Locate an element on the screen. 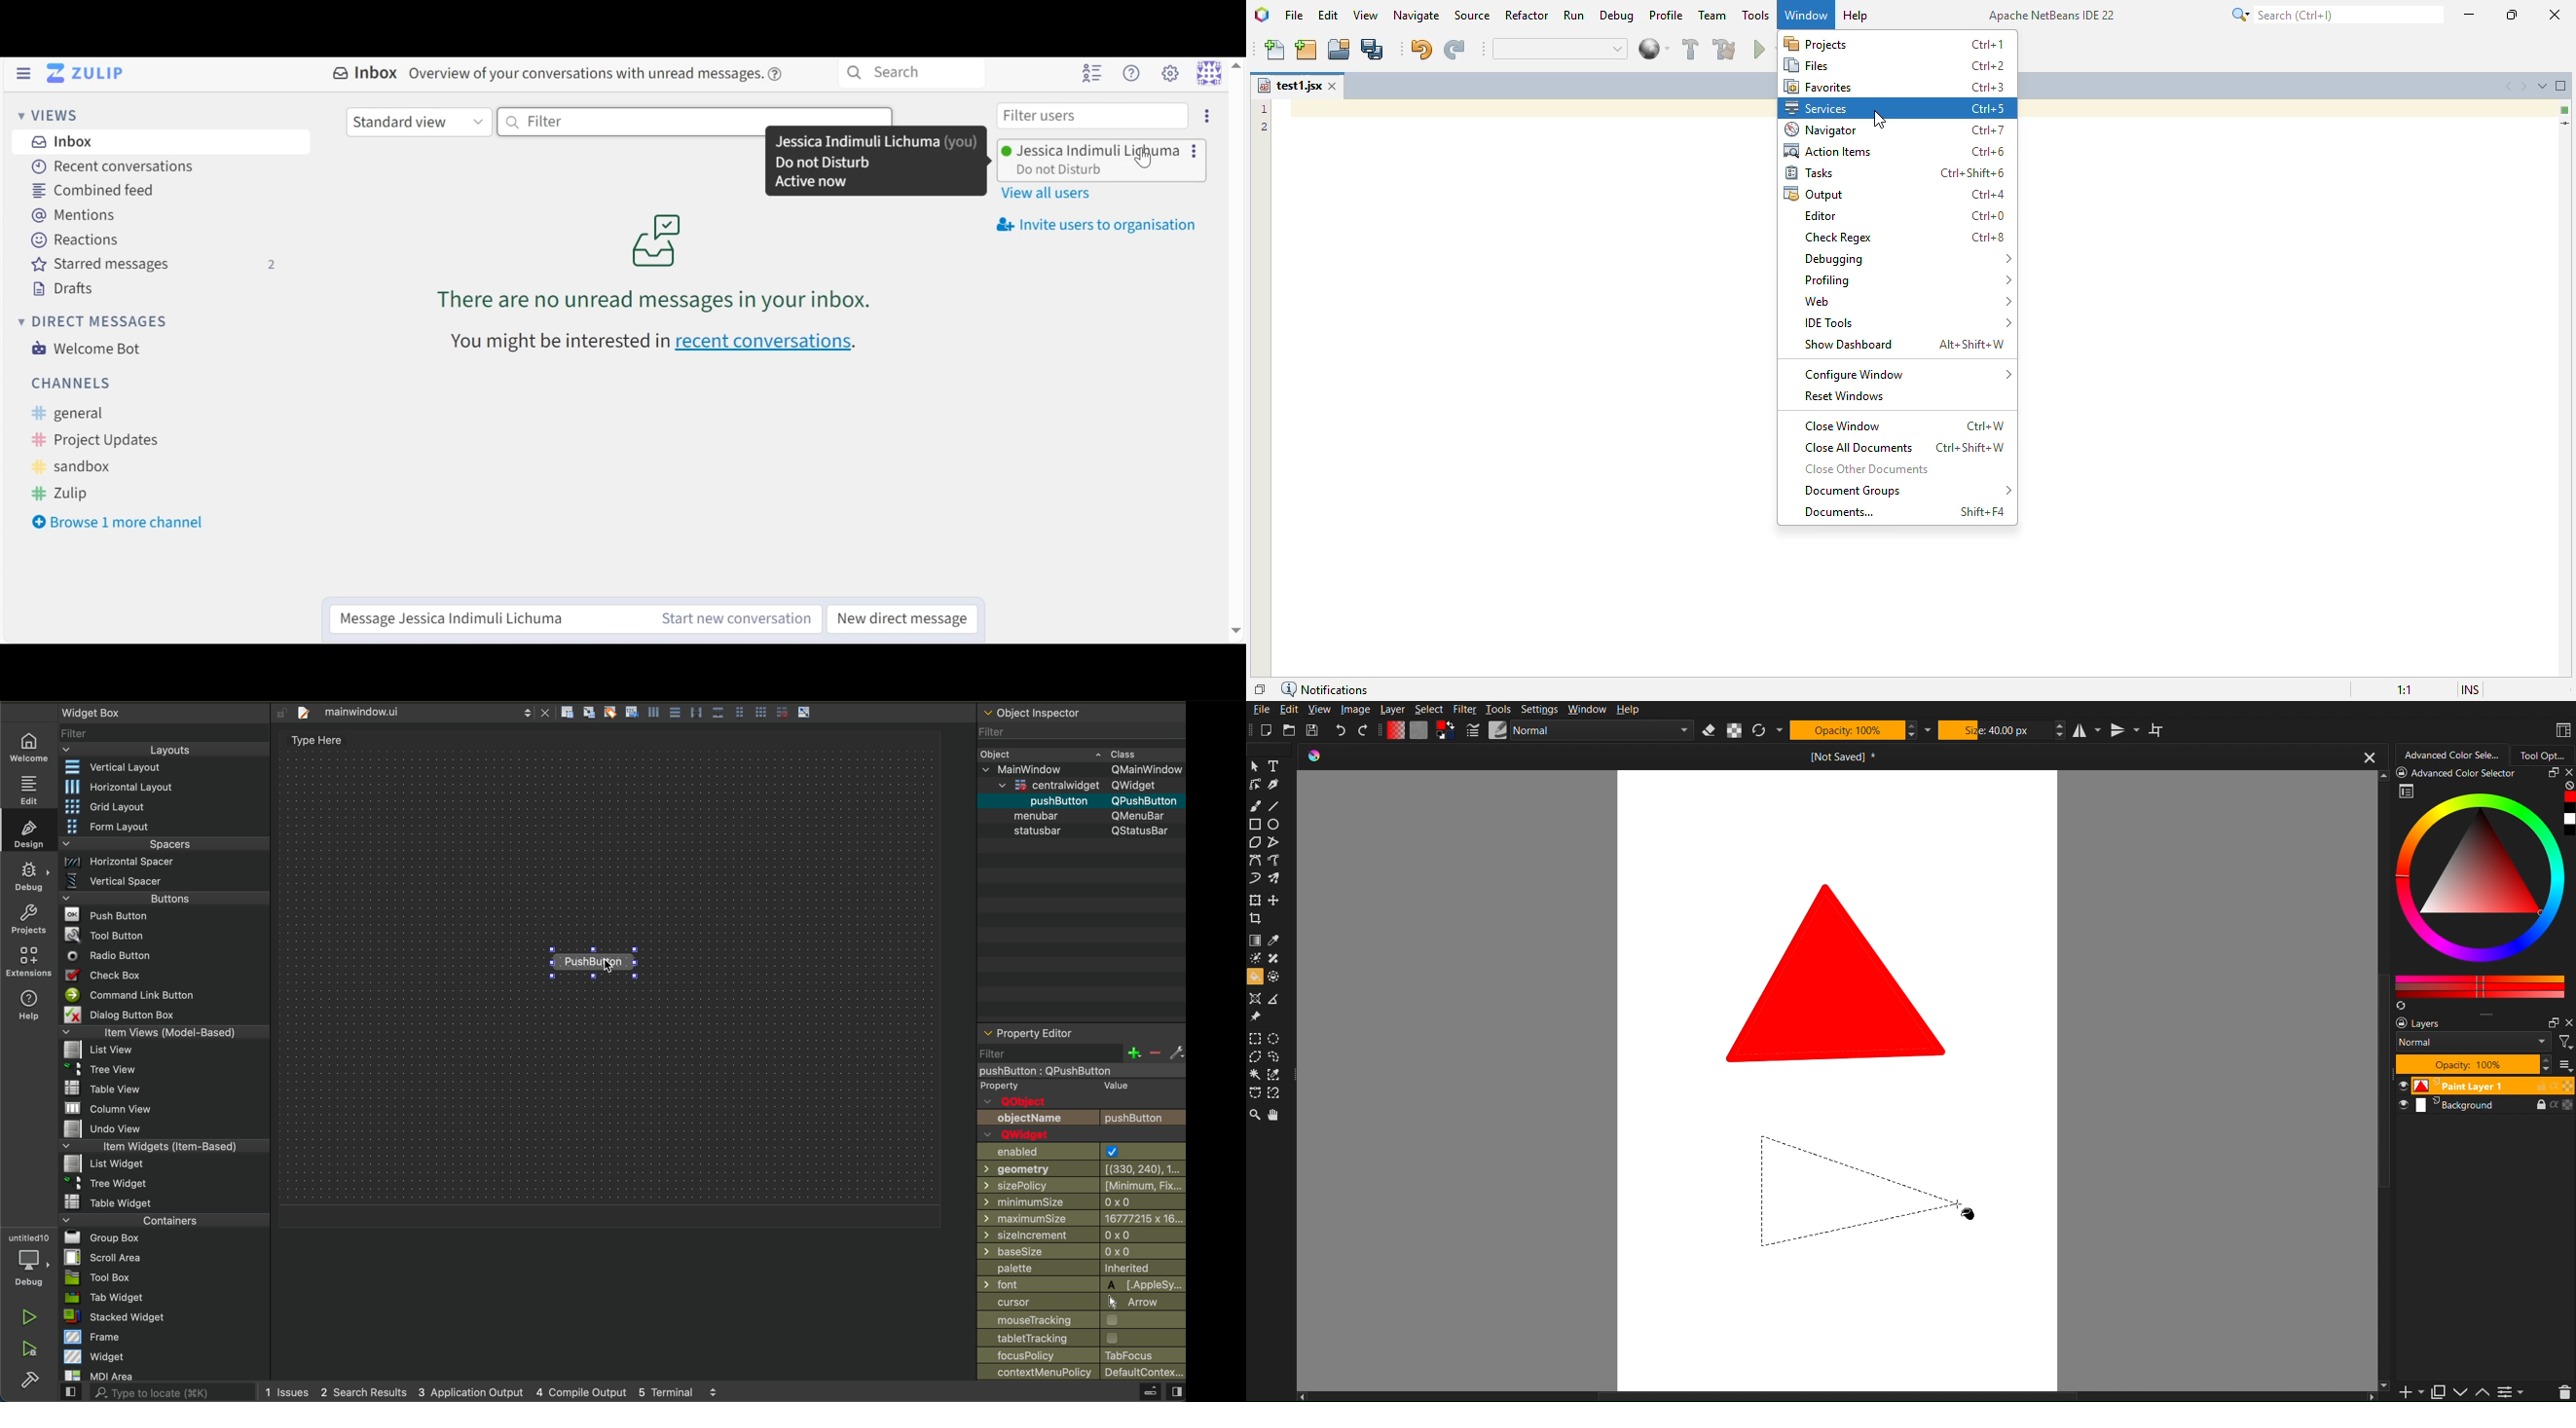 This screenshot has width=2576, height=1428. Drafts is located at coordinates (62, 289).